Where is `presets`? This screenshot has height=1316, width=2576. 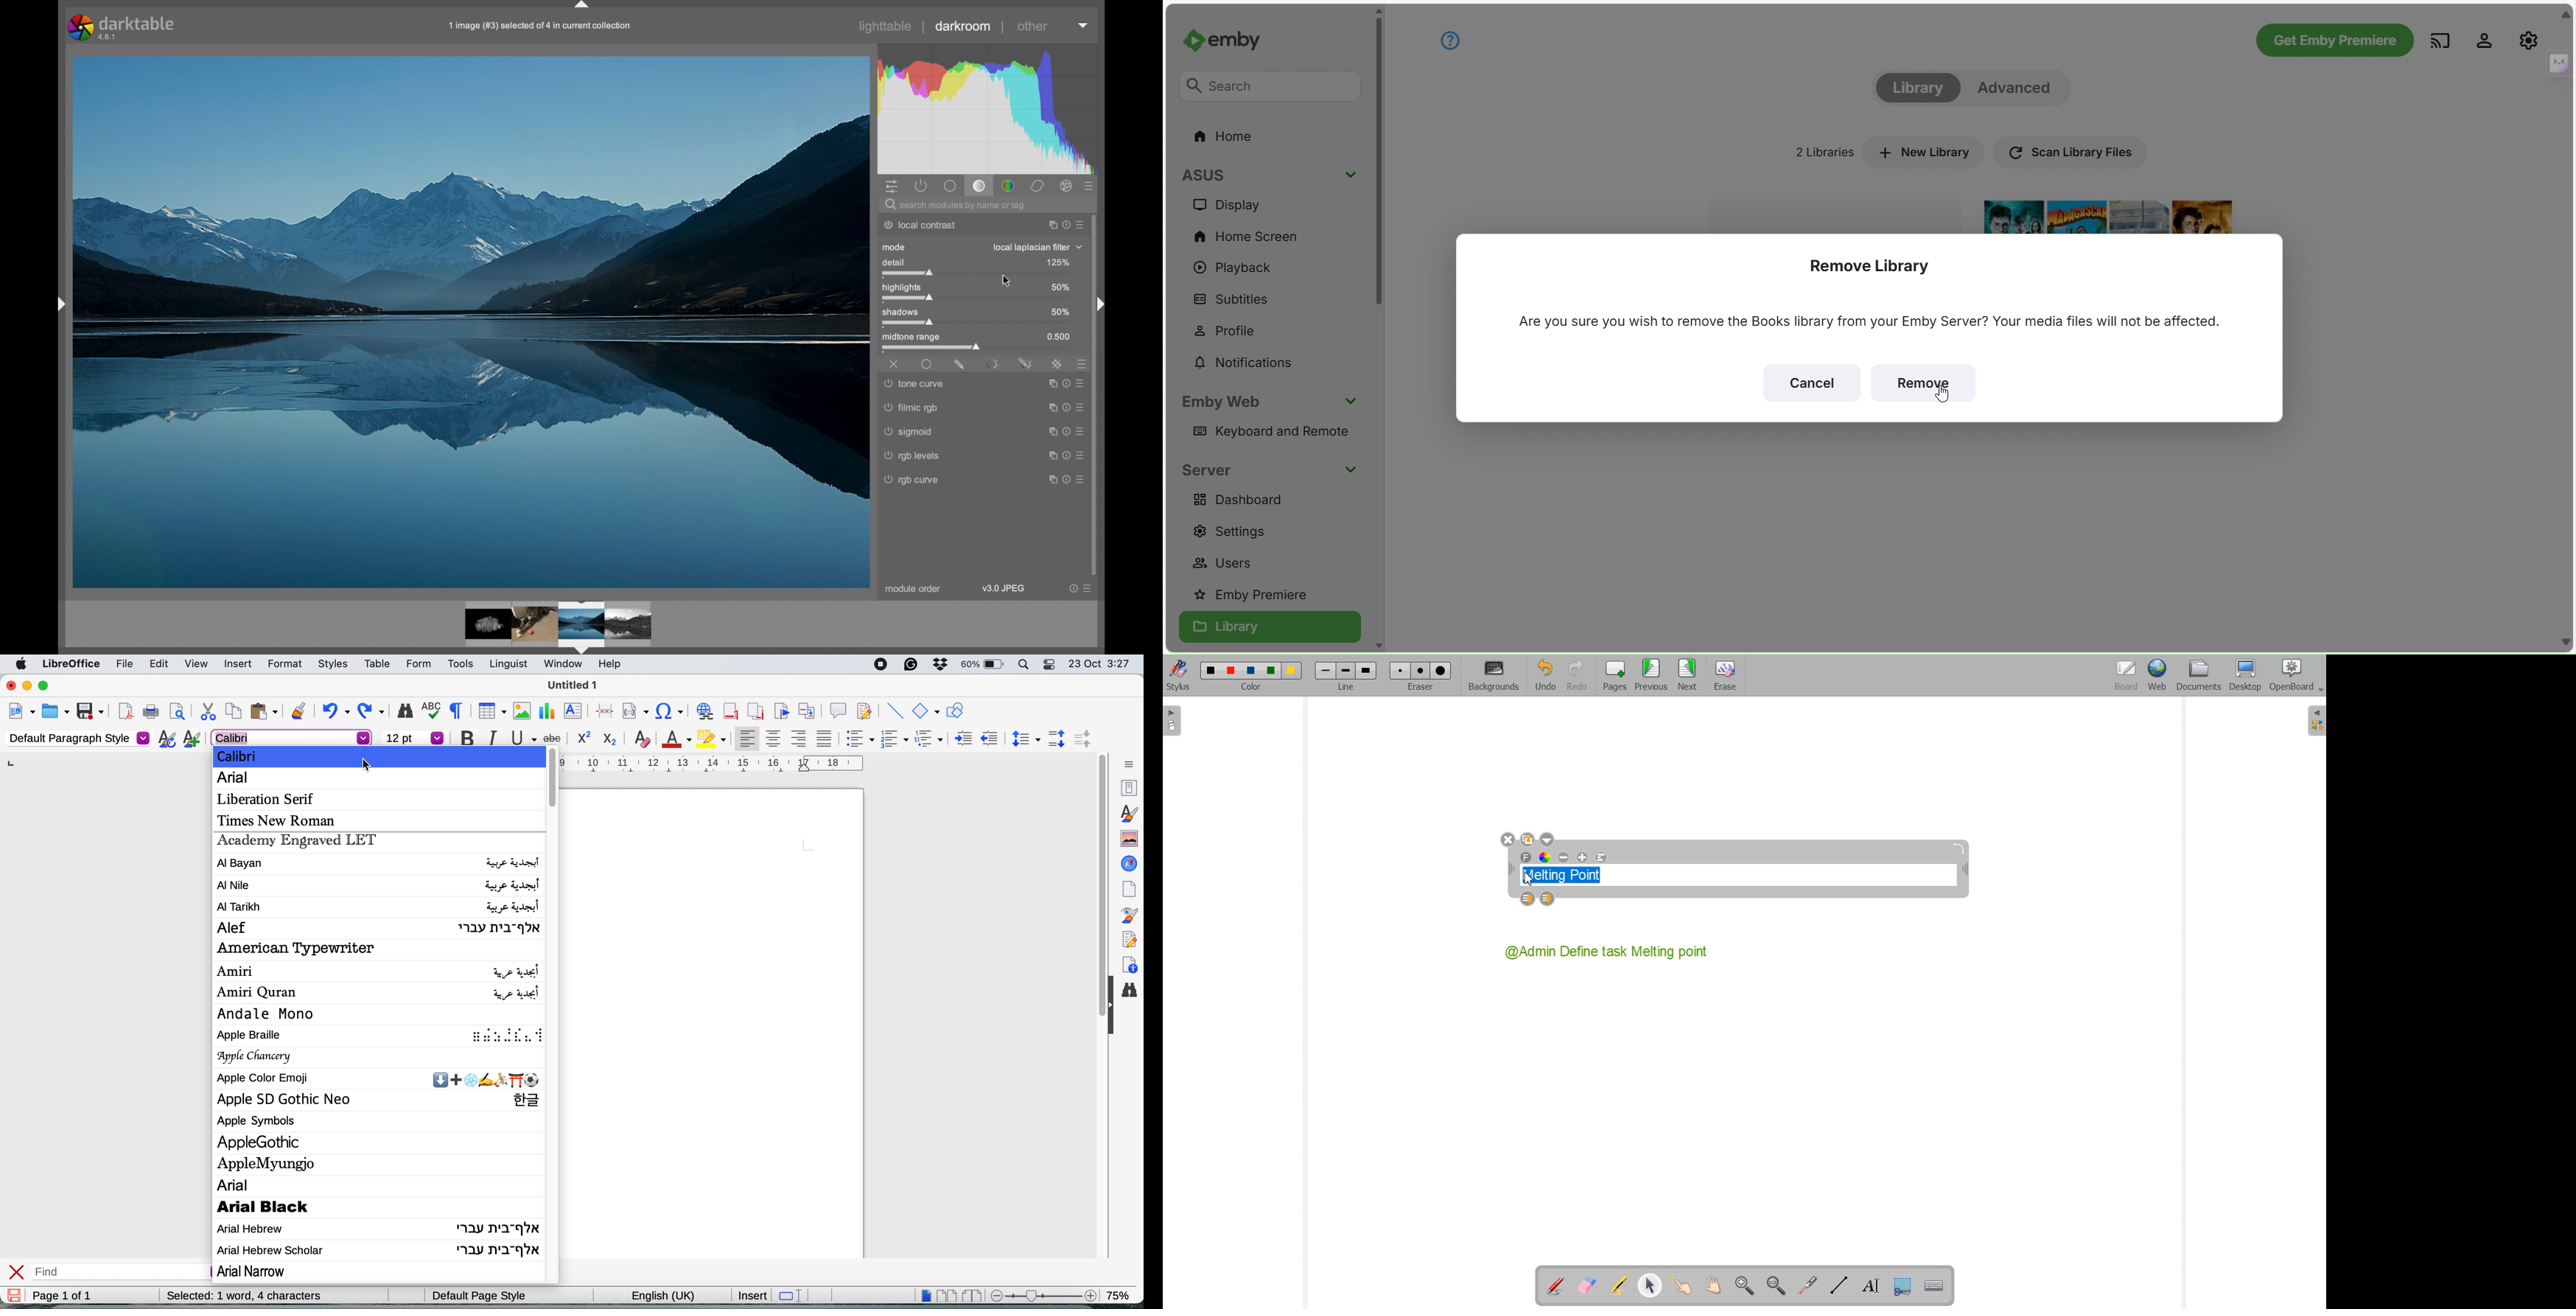 presets is located at coordinates (1084, 364).